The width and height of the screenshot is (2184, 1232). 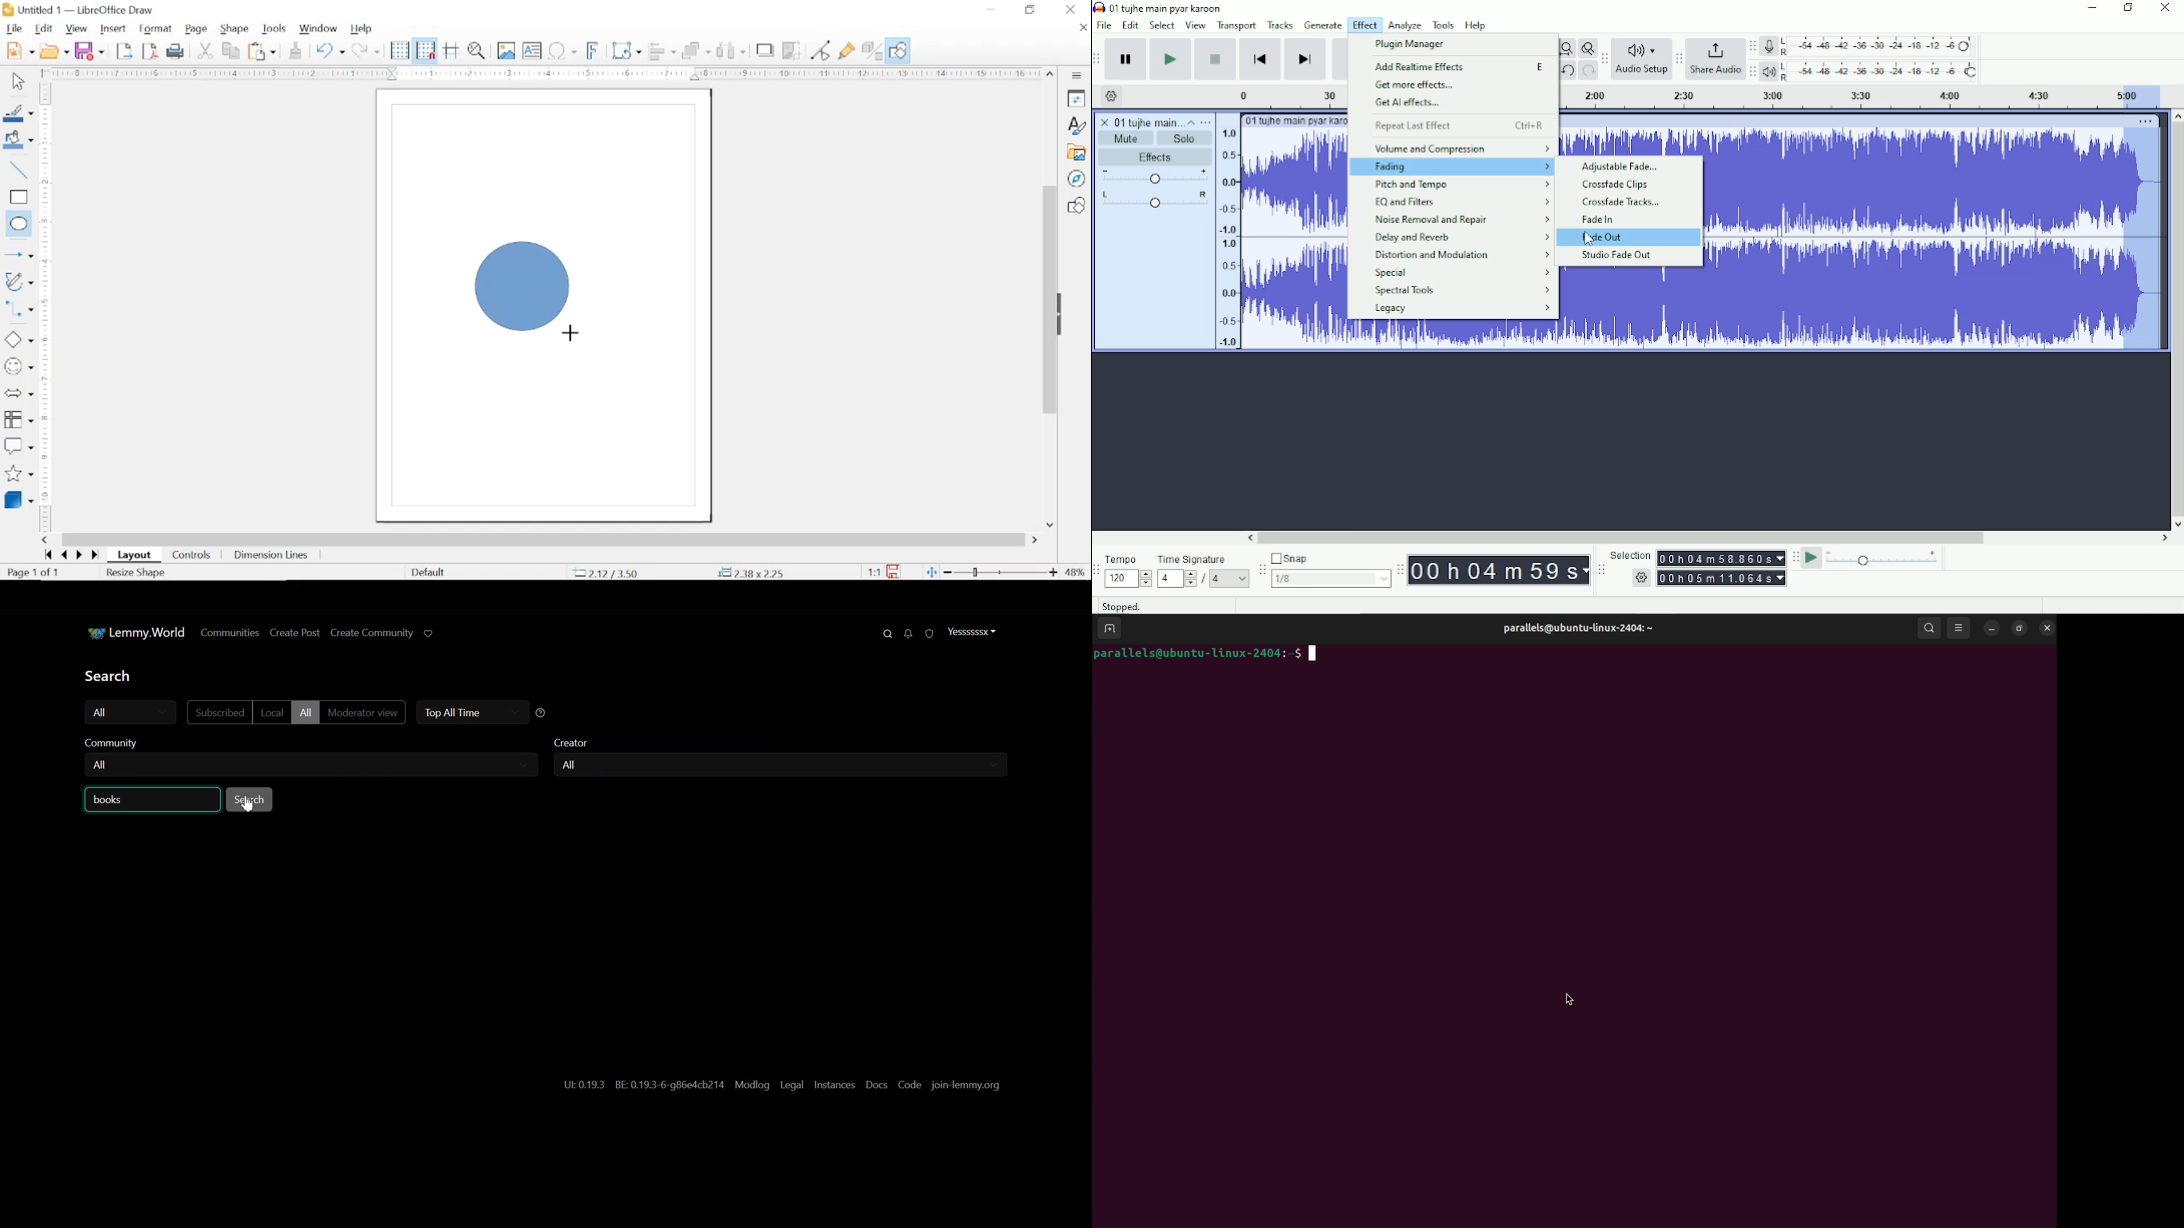 I want to click on dimension lines, so click(x=271, y=555).